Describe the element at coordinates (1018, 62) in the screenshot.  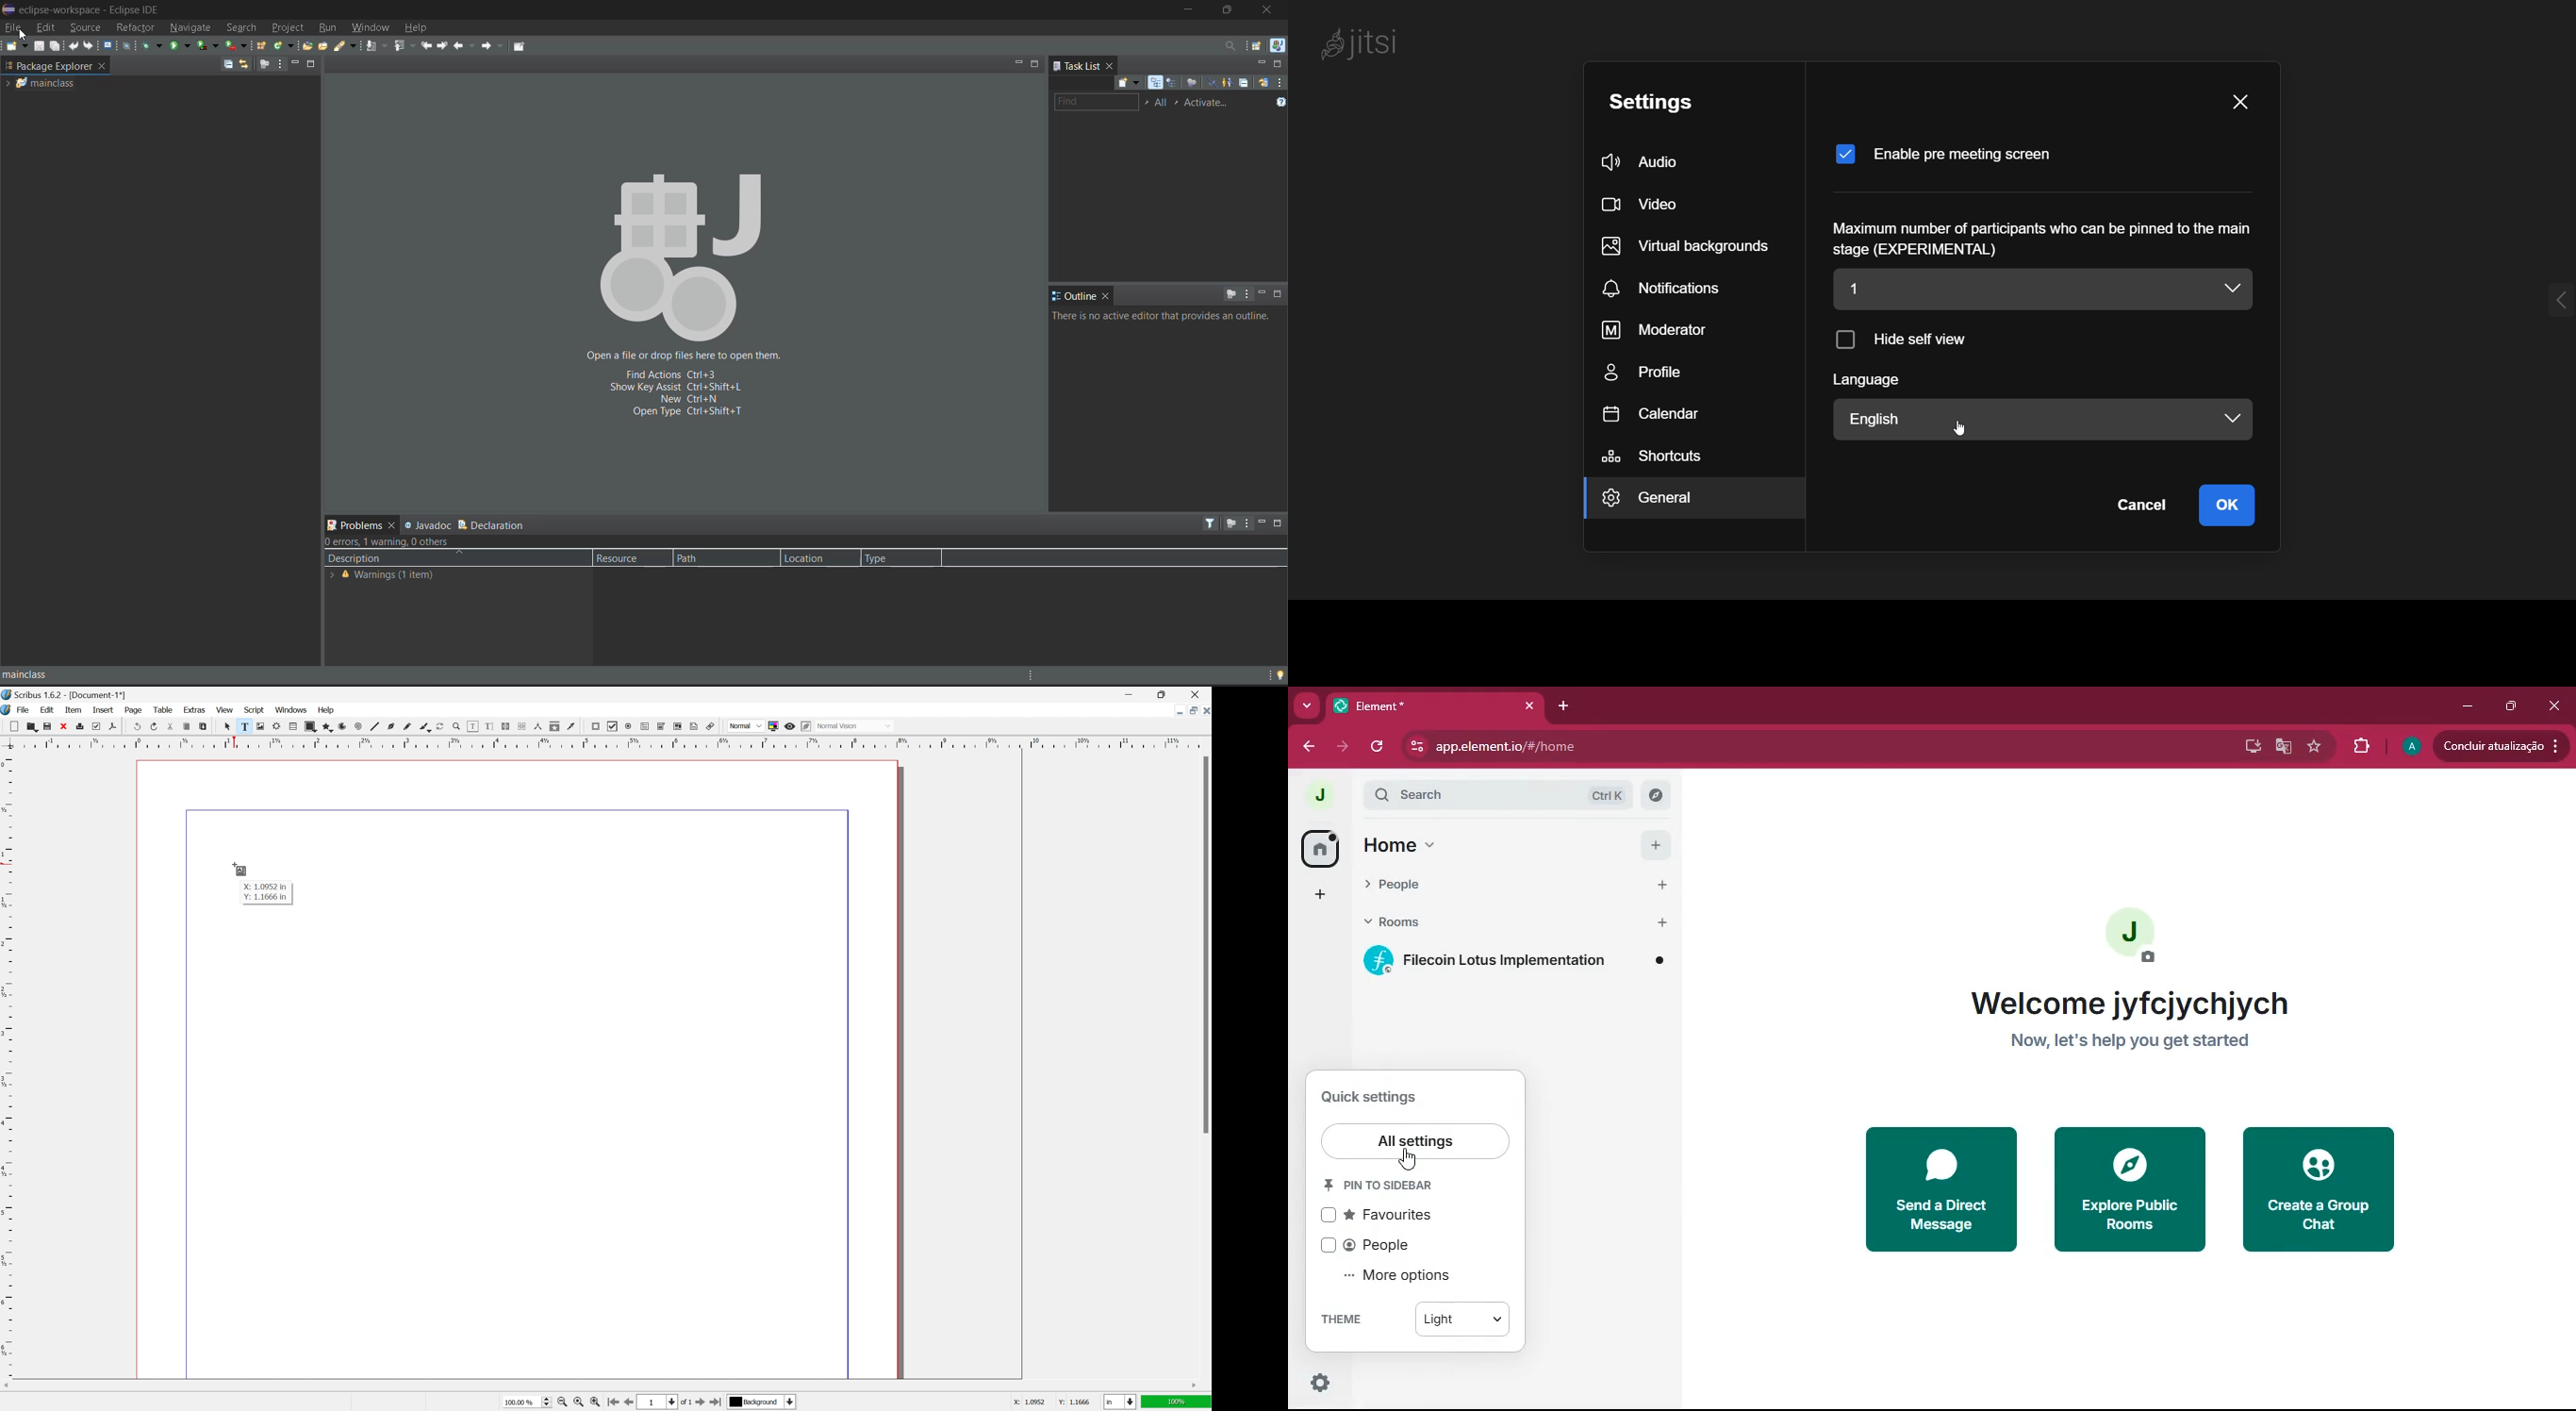
I see `minimize` at that location.